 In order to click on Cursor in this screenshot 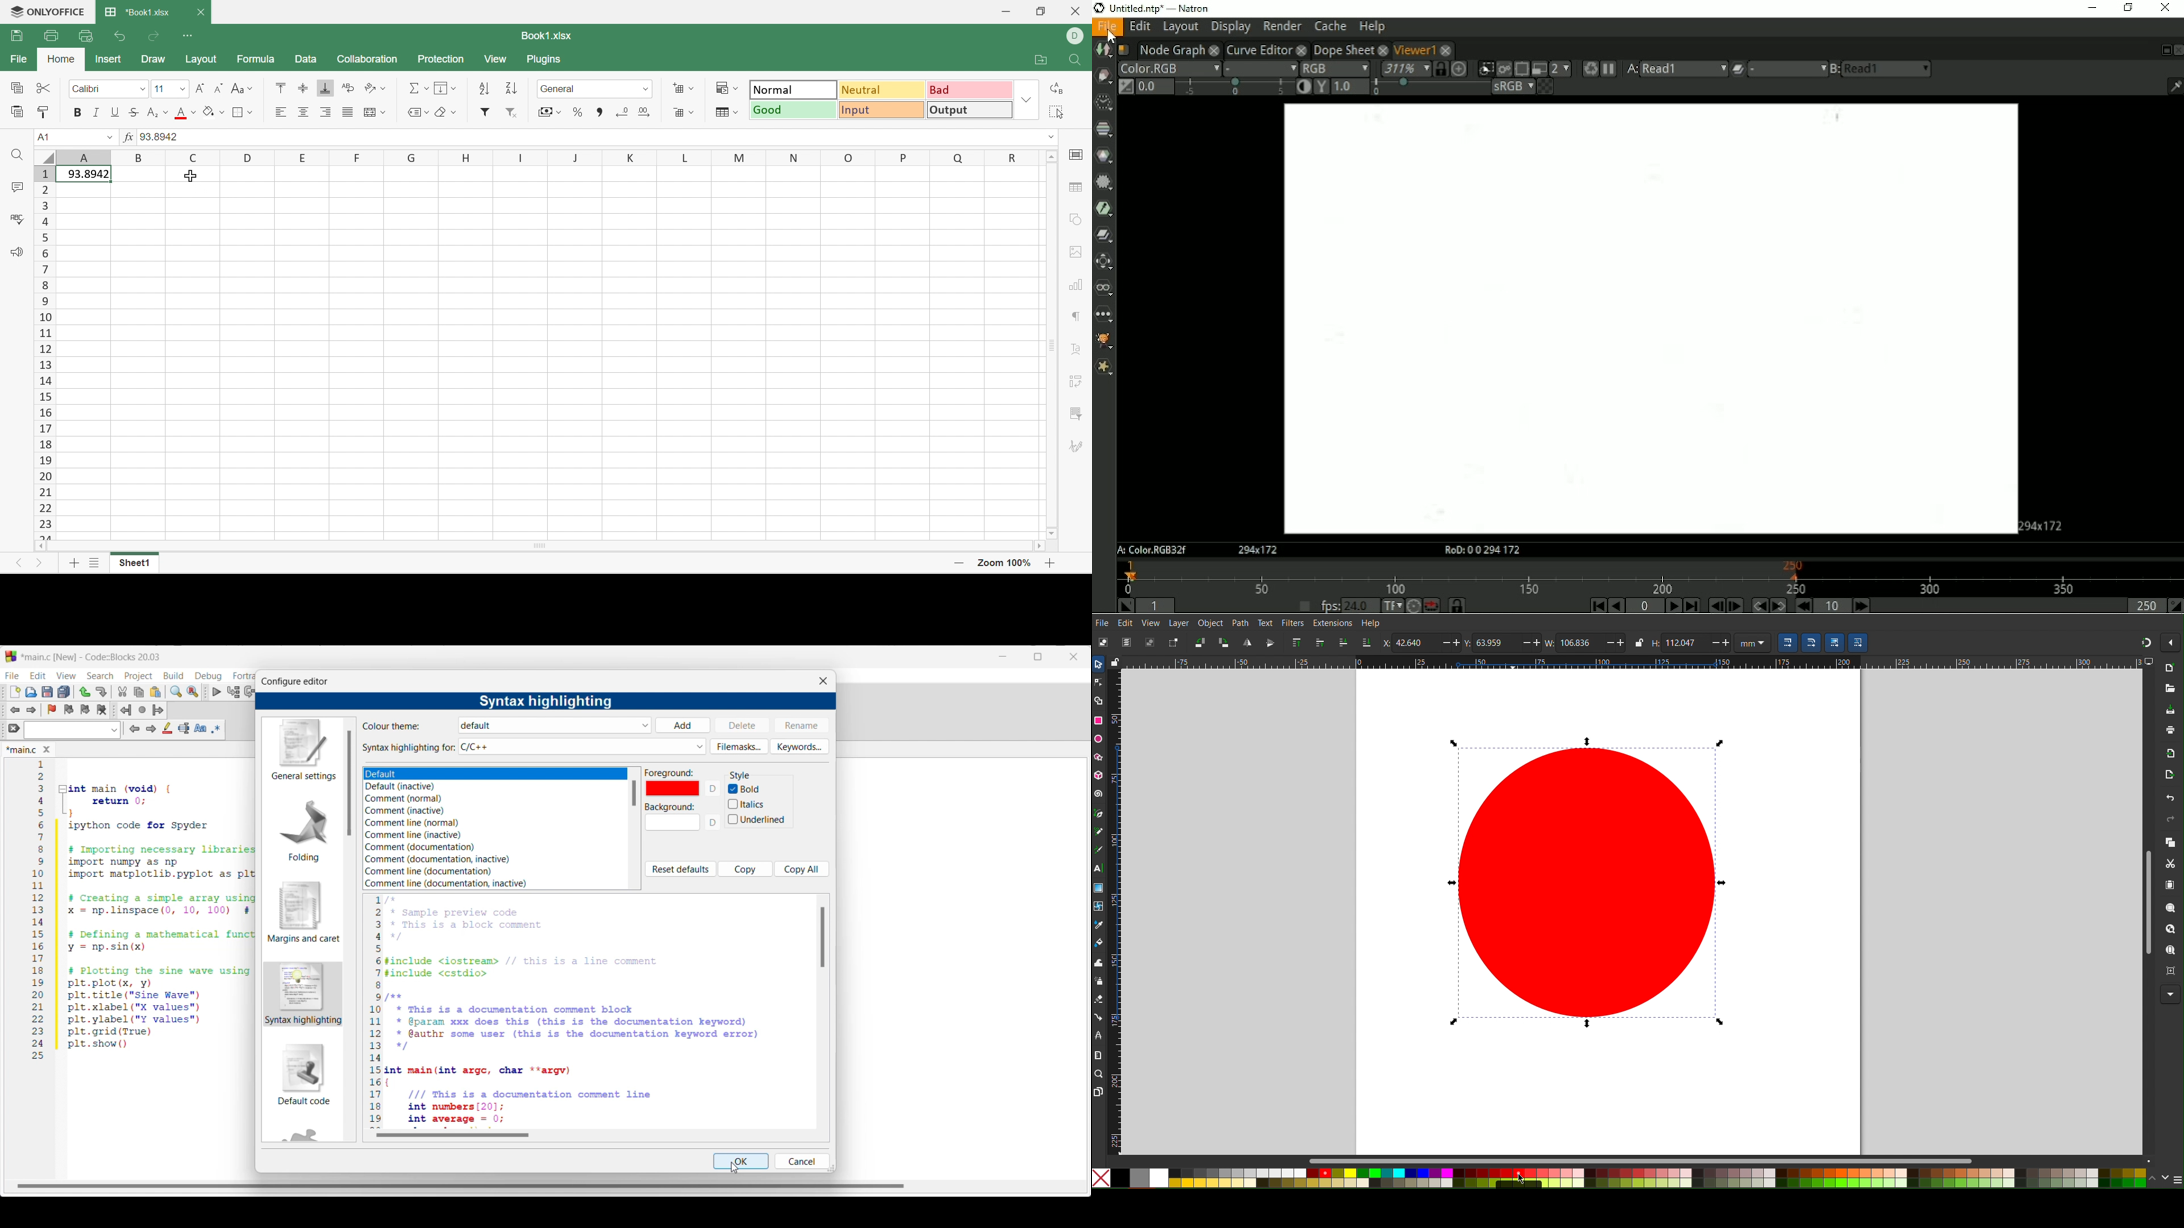, I will do `click(1520, 1177)`.